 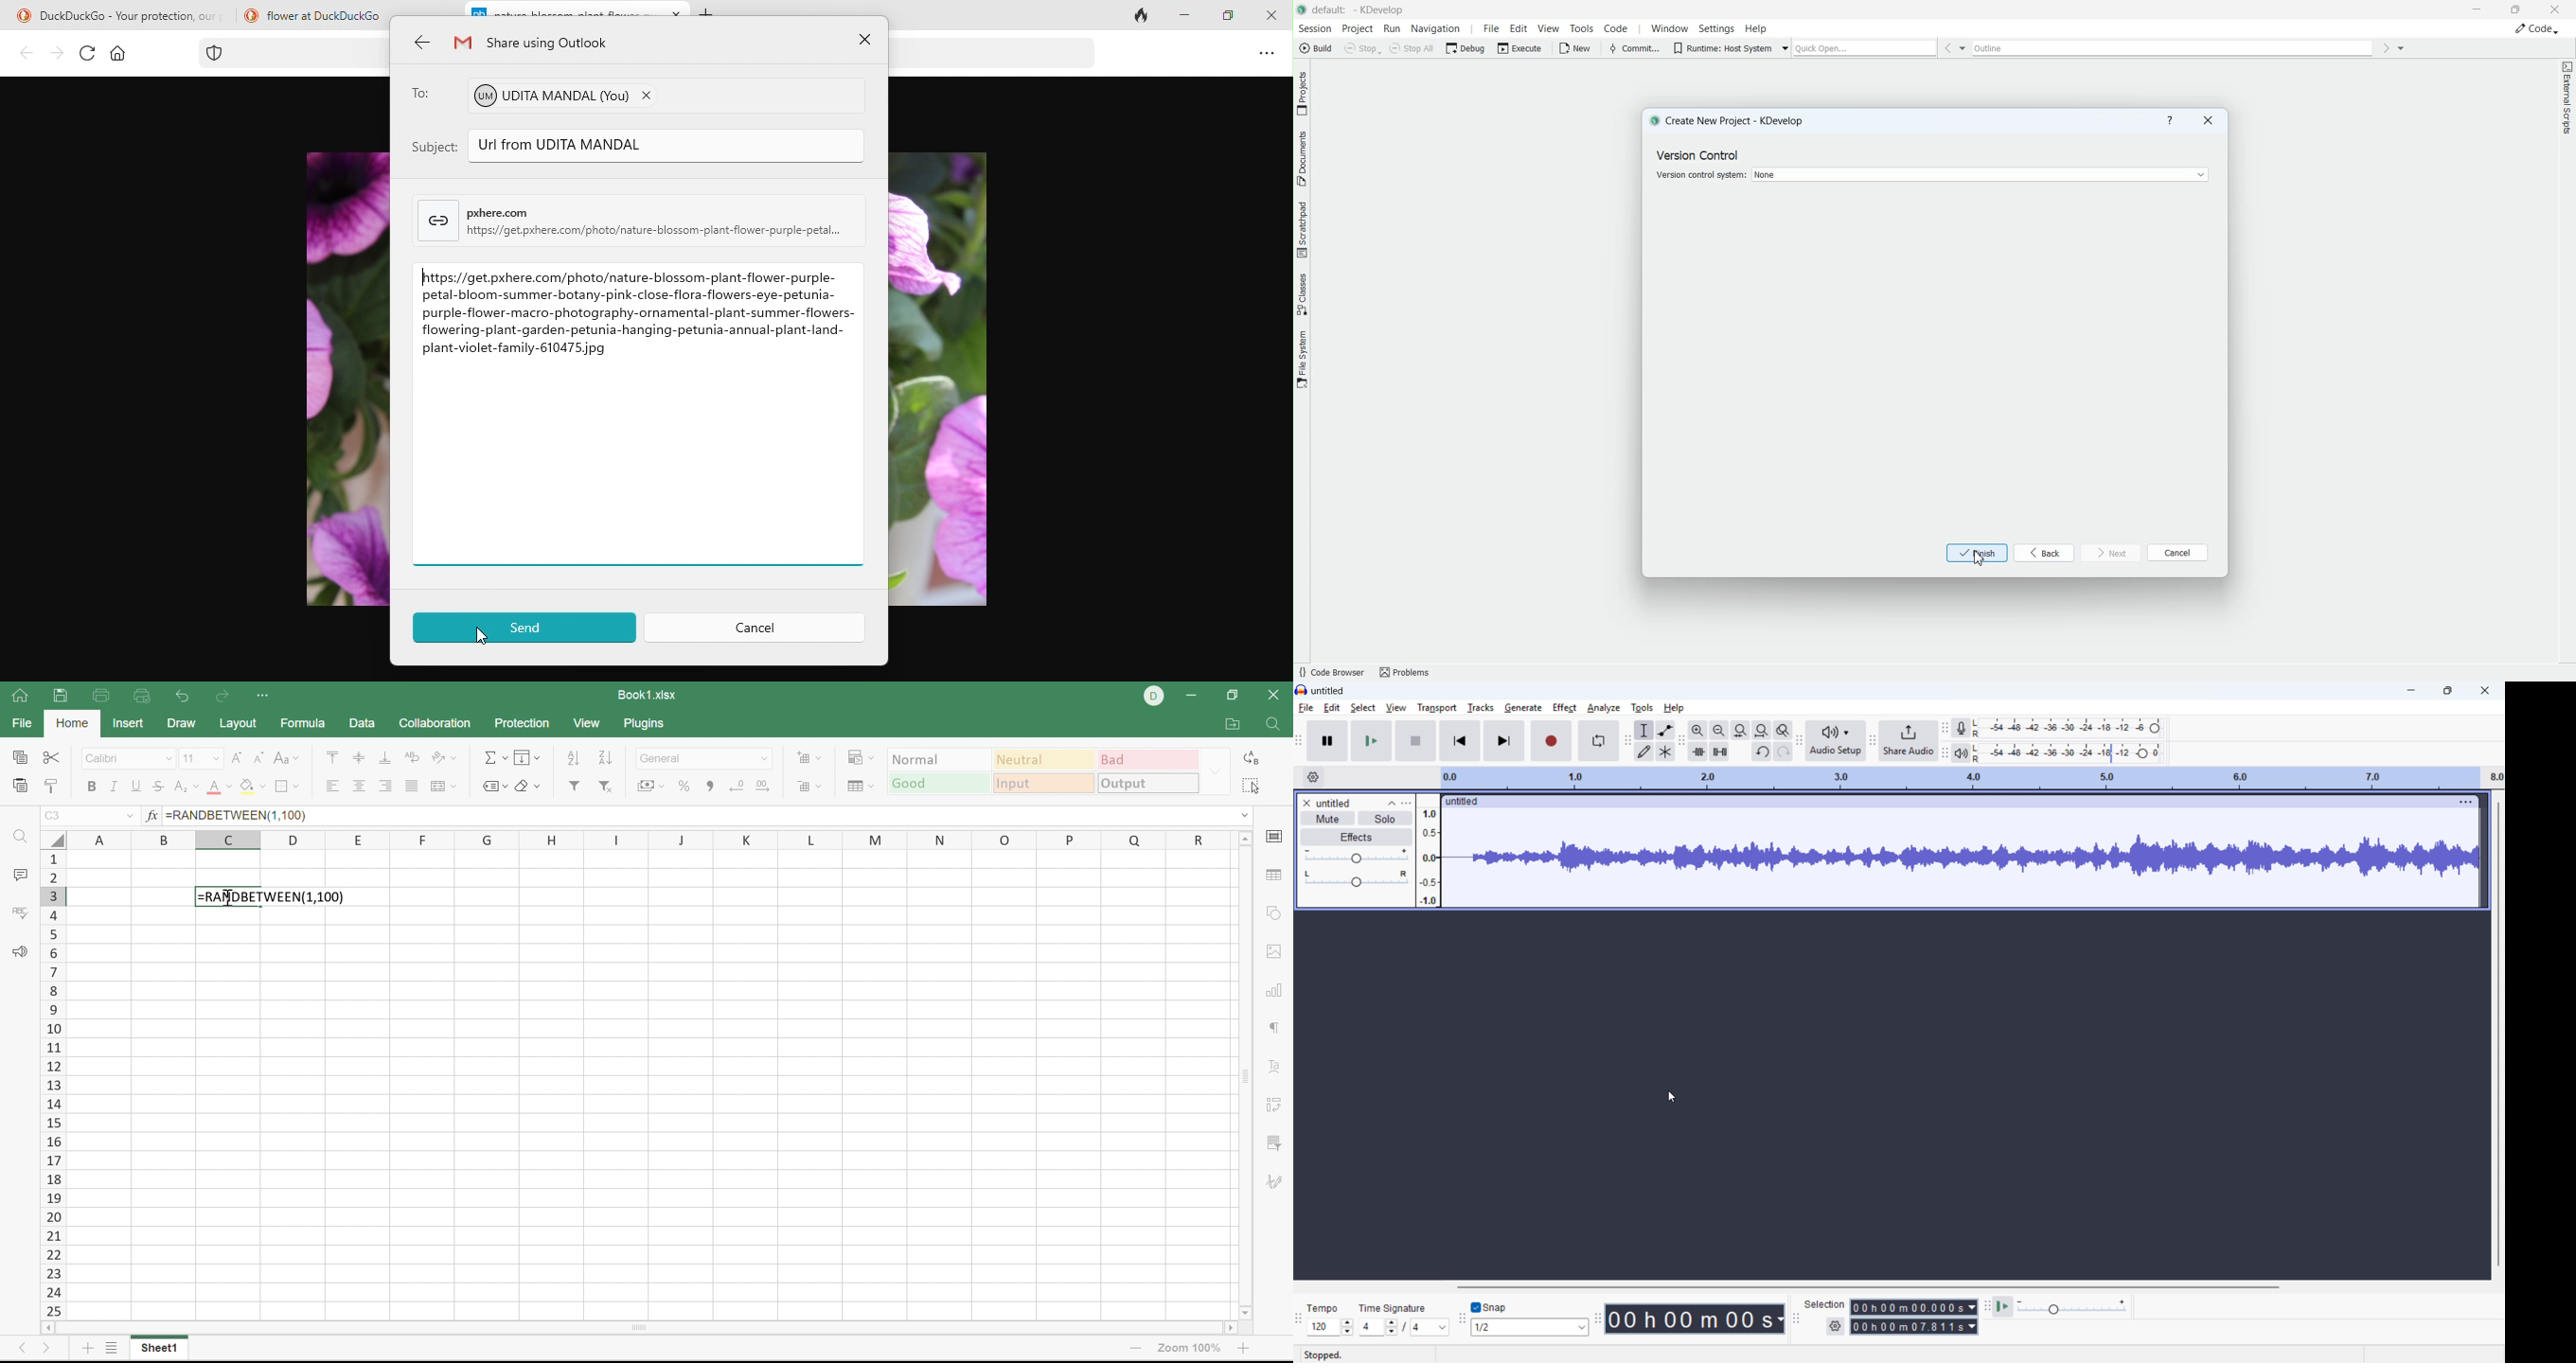 What do you see at coordinates (185, 696) in the screenshot?
I see `Undo` at bounding box center [185, 696].